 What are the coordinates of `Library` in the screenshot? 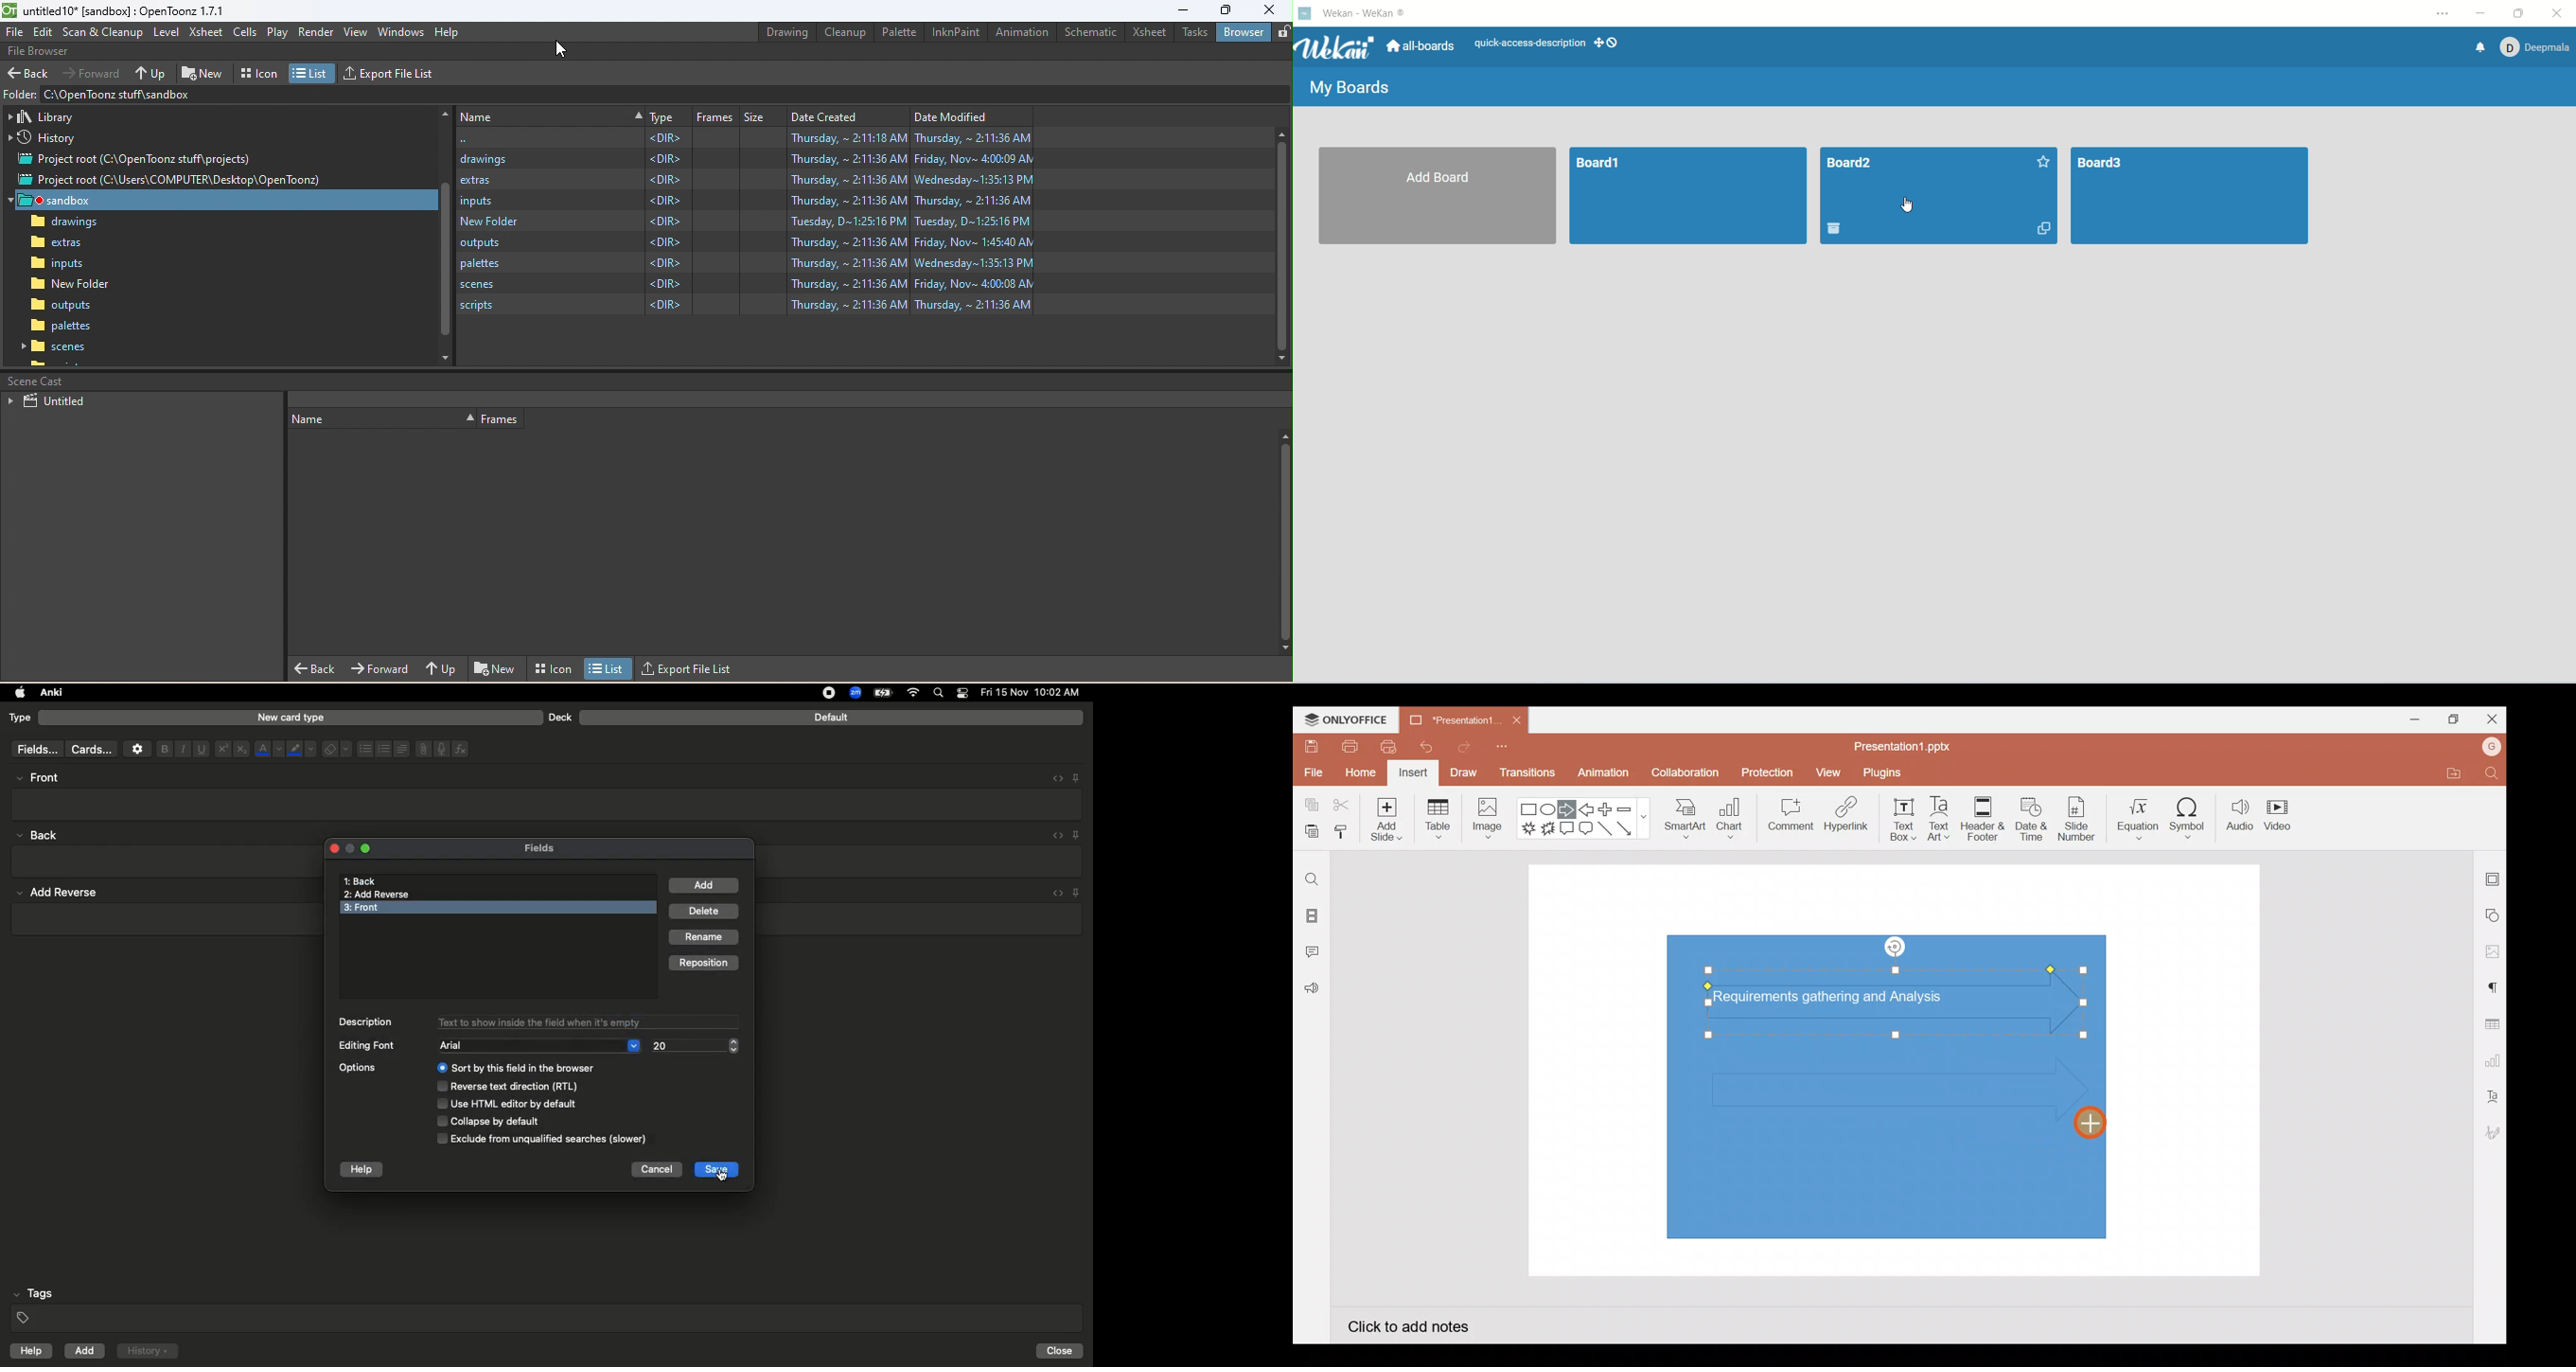 It's located at (44, 118).